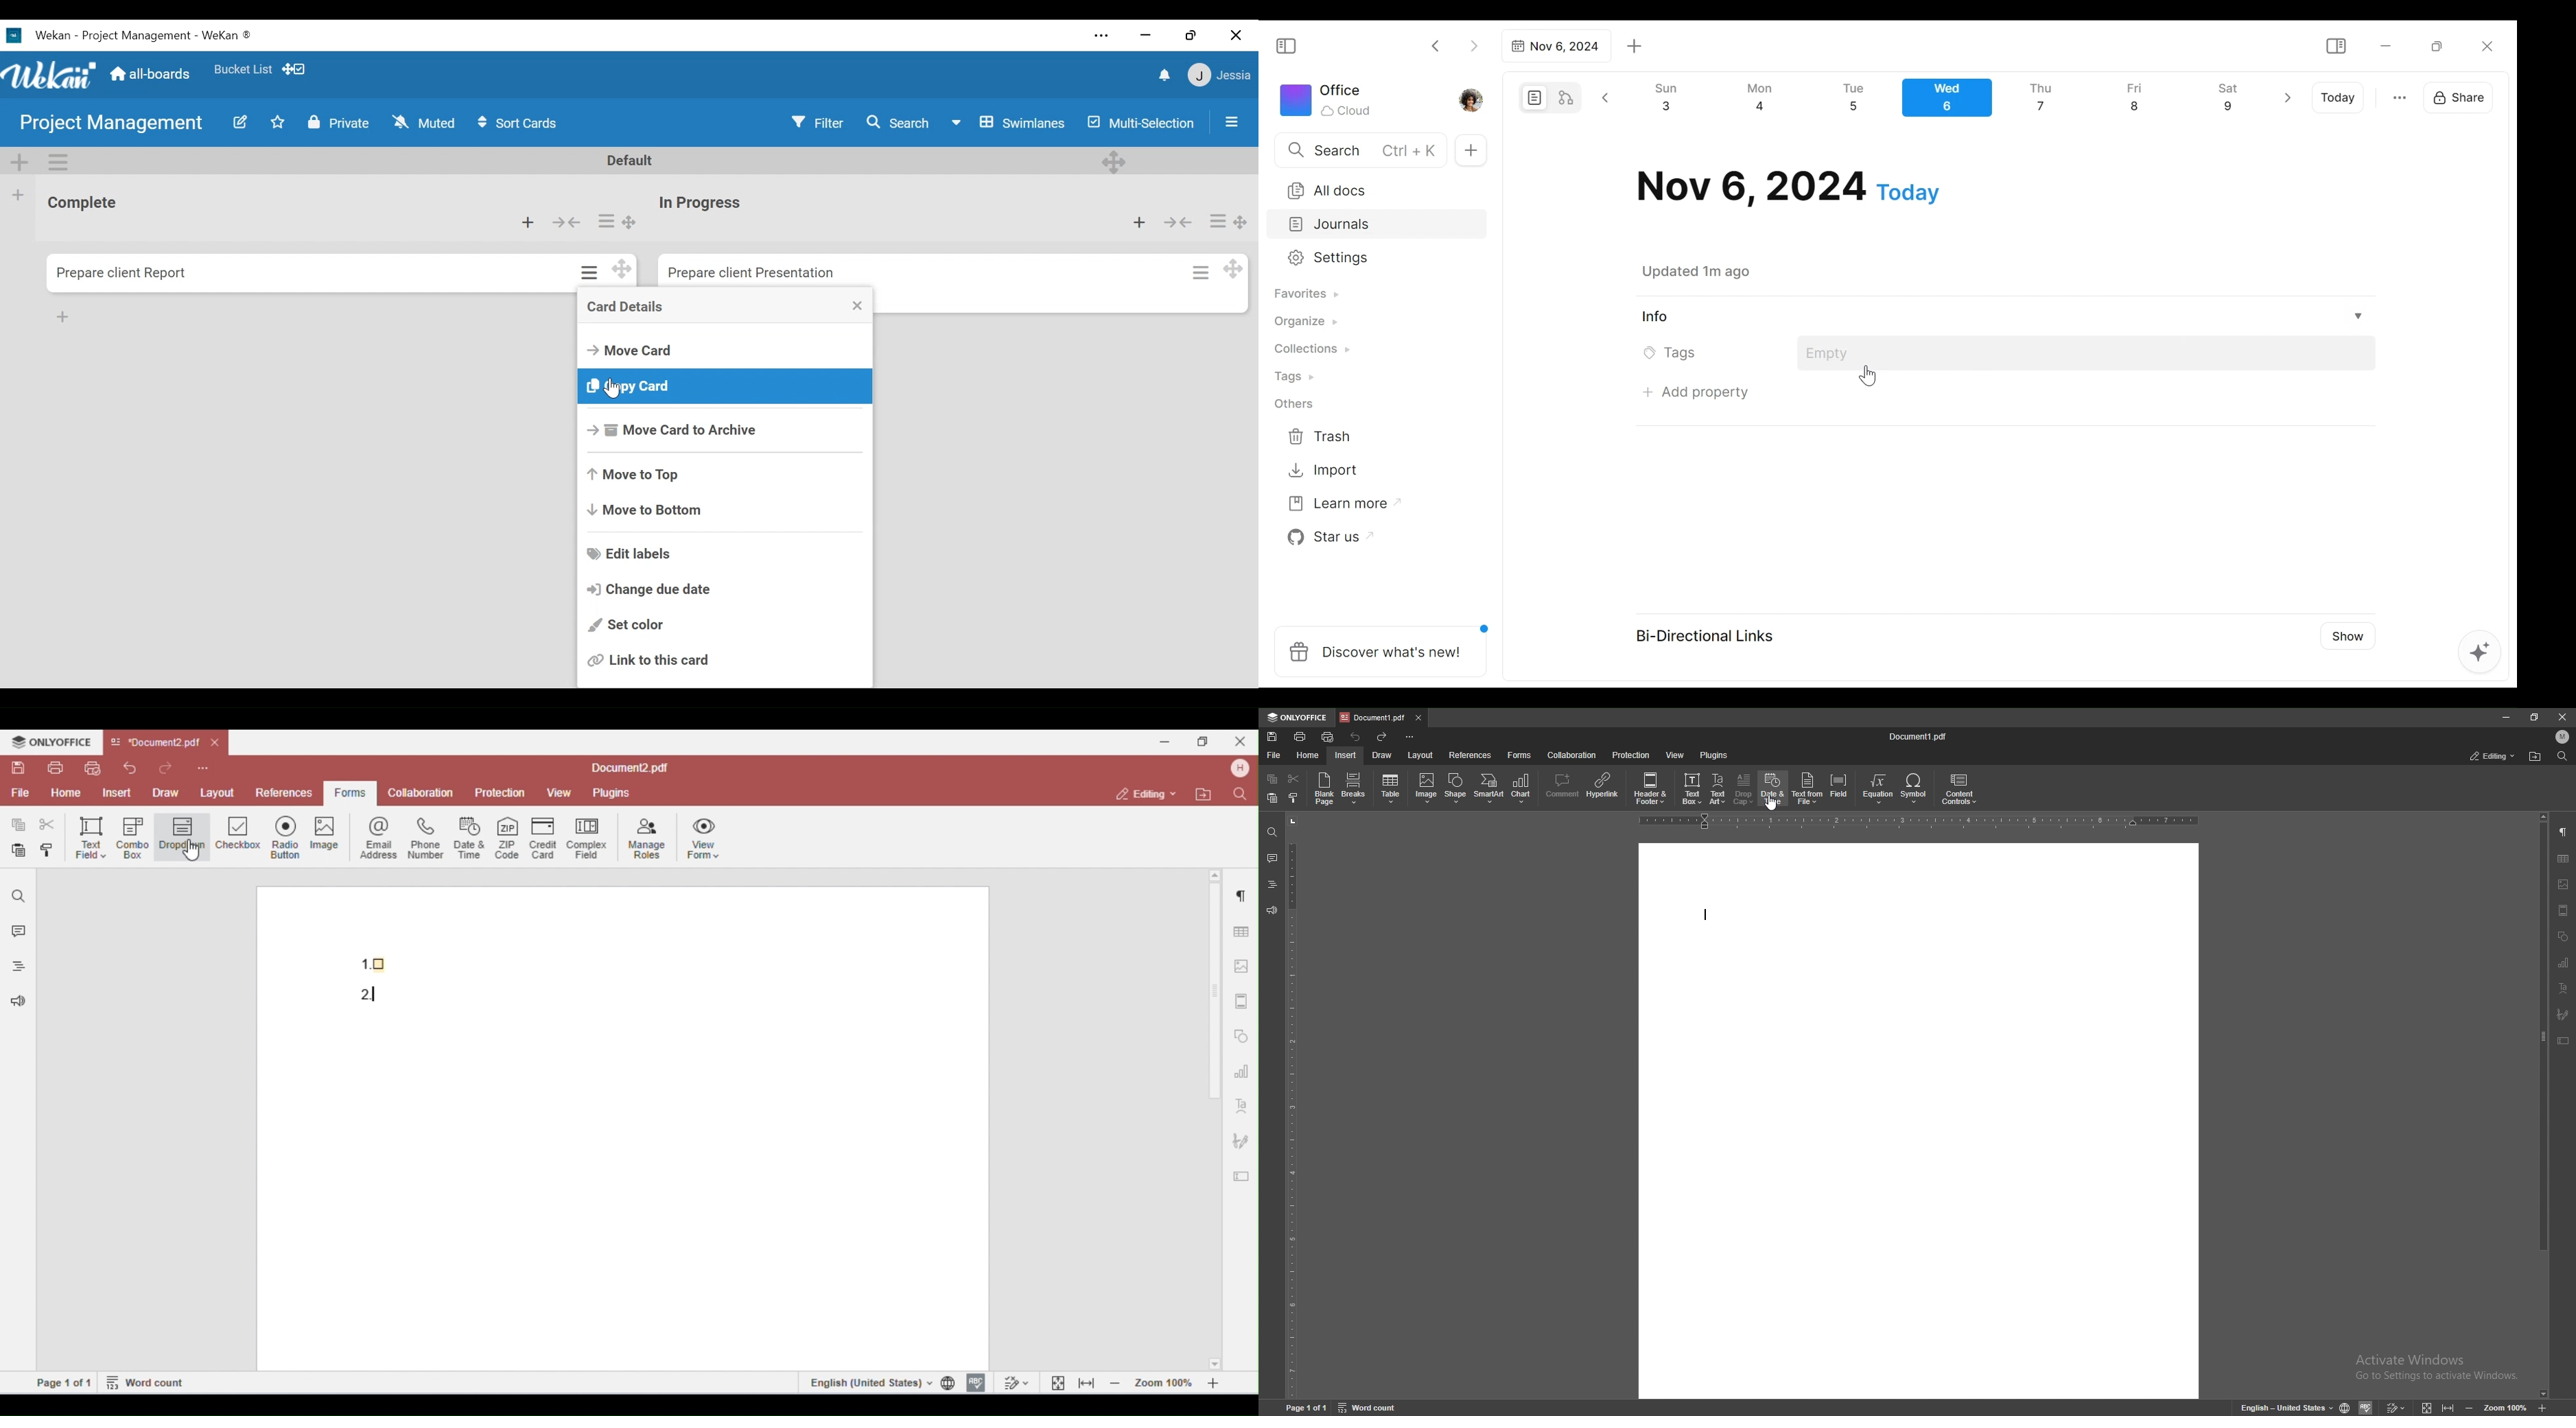 Image resolution: width=2576 pixels, height=1428 pixels. Describe the element at coordinates (2487, 46) in the screenshot. I see `Close` at that location.